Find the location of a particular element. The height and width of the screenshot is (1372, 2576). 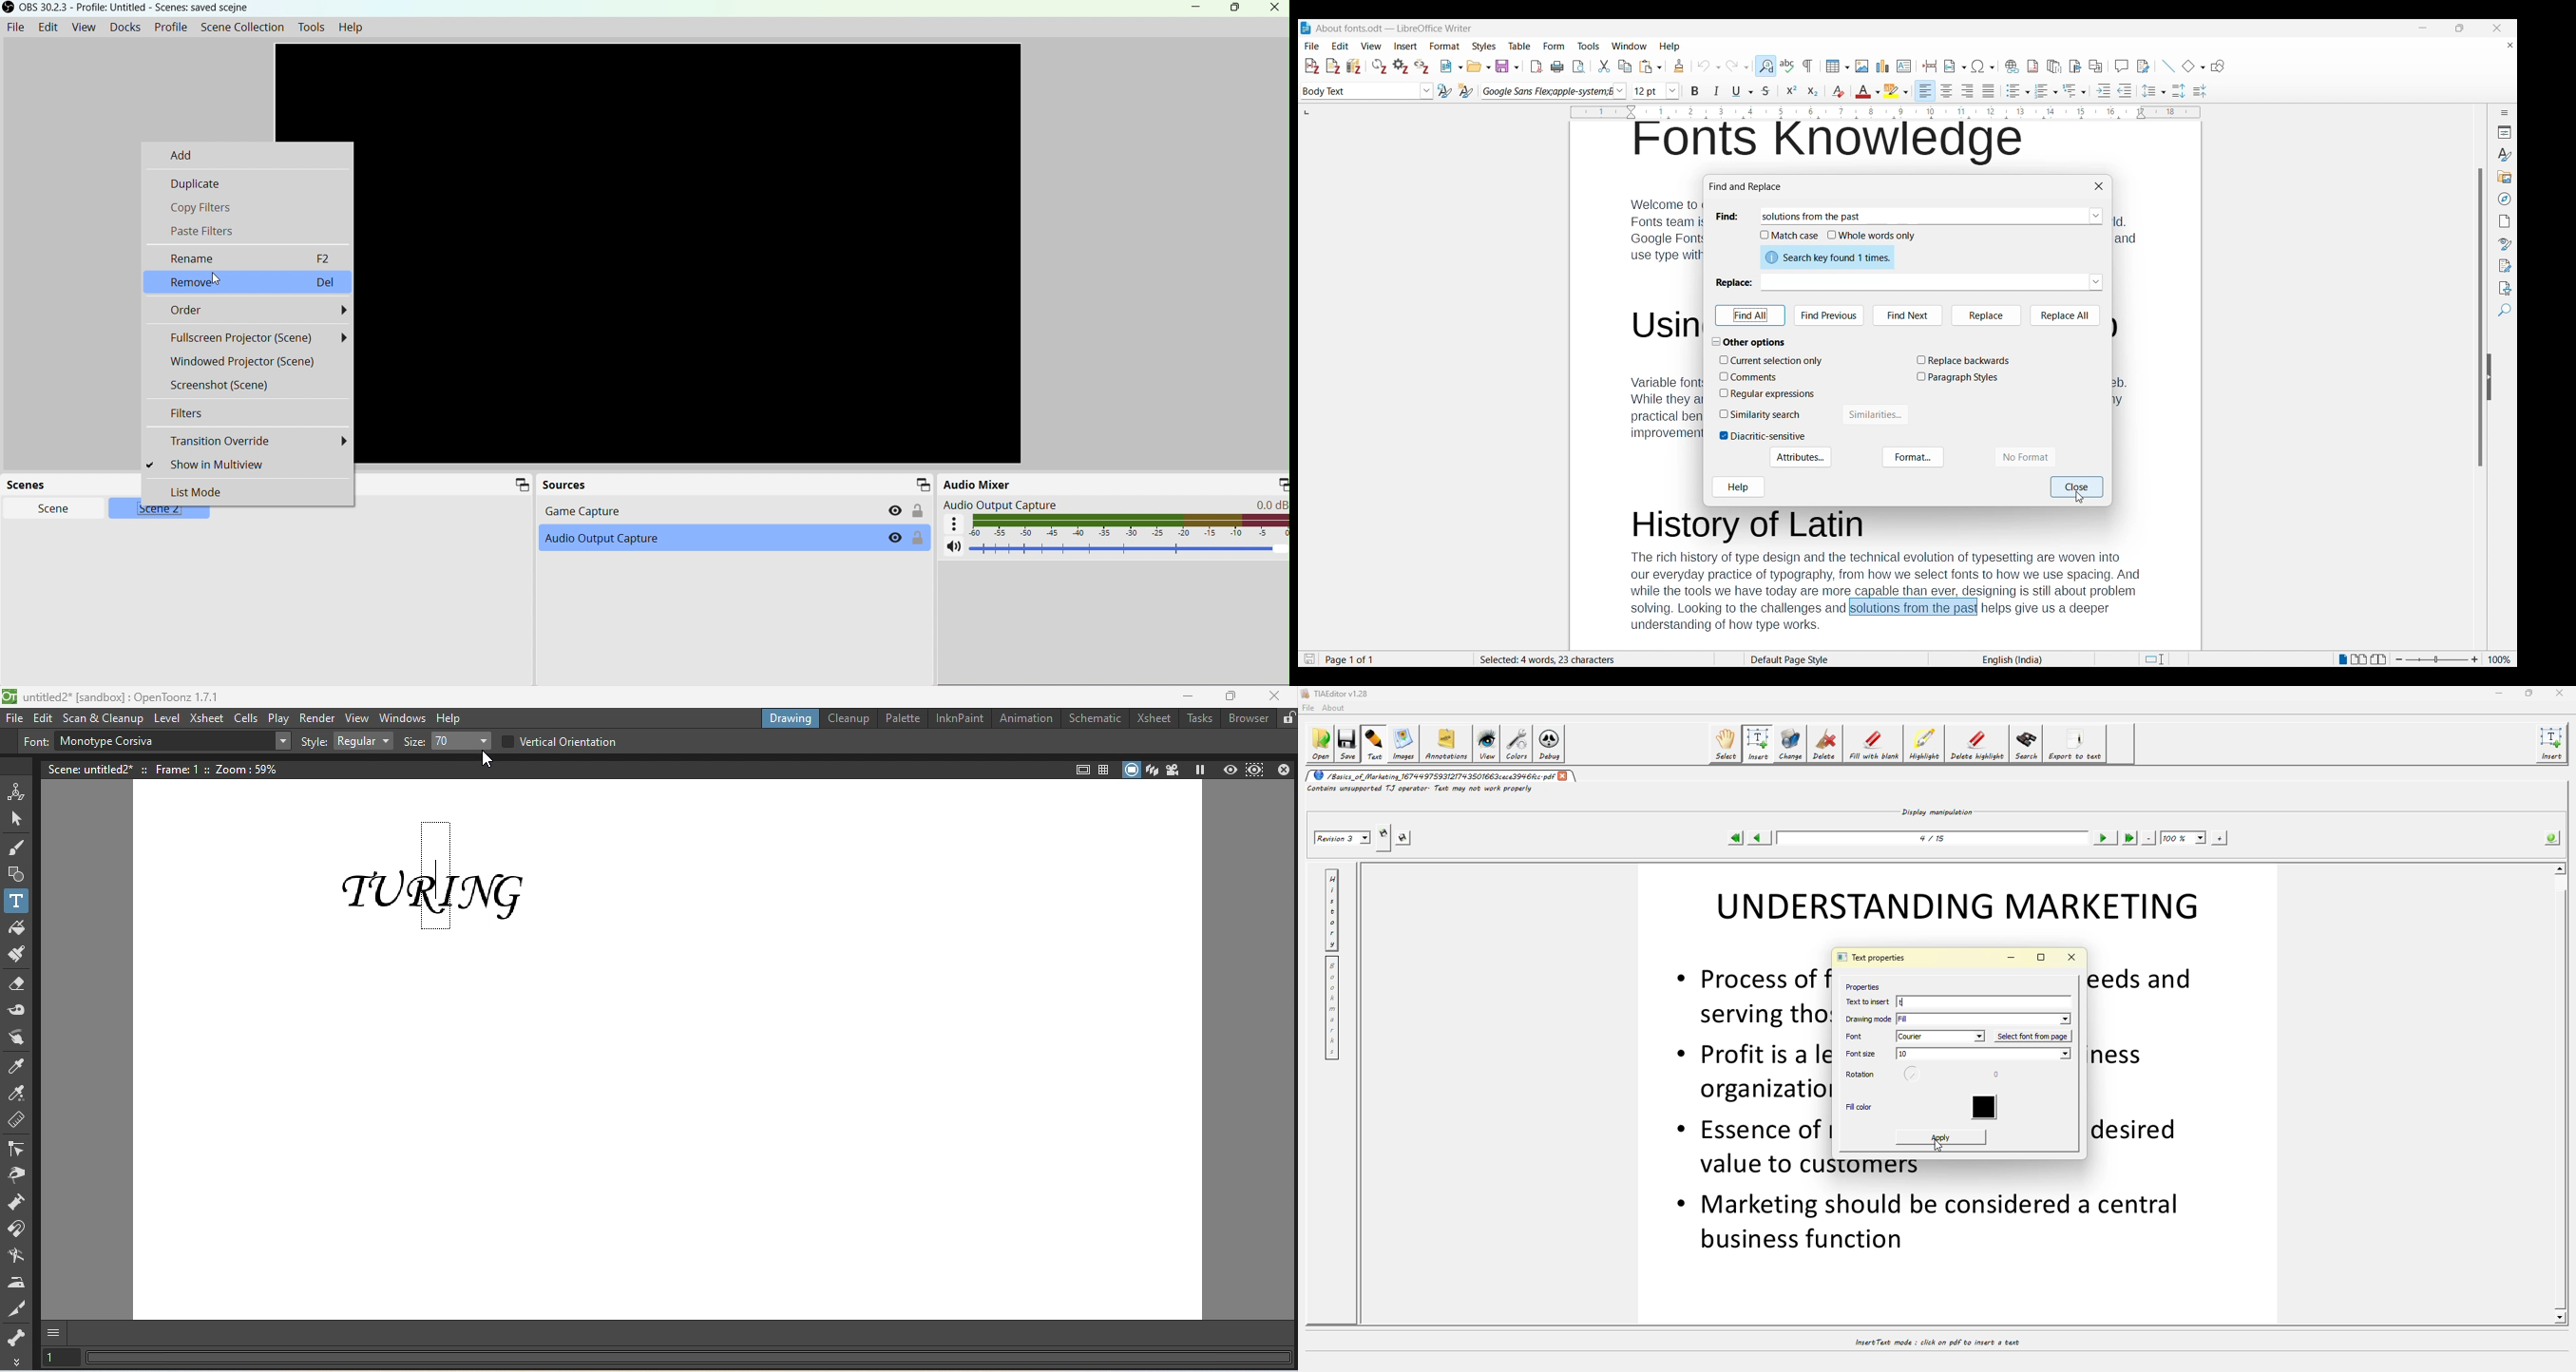

Minimize is located at coordinates (1196, 7).